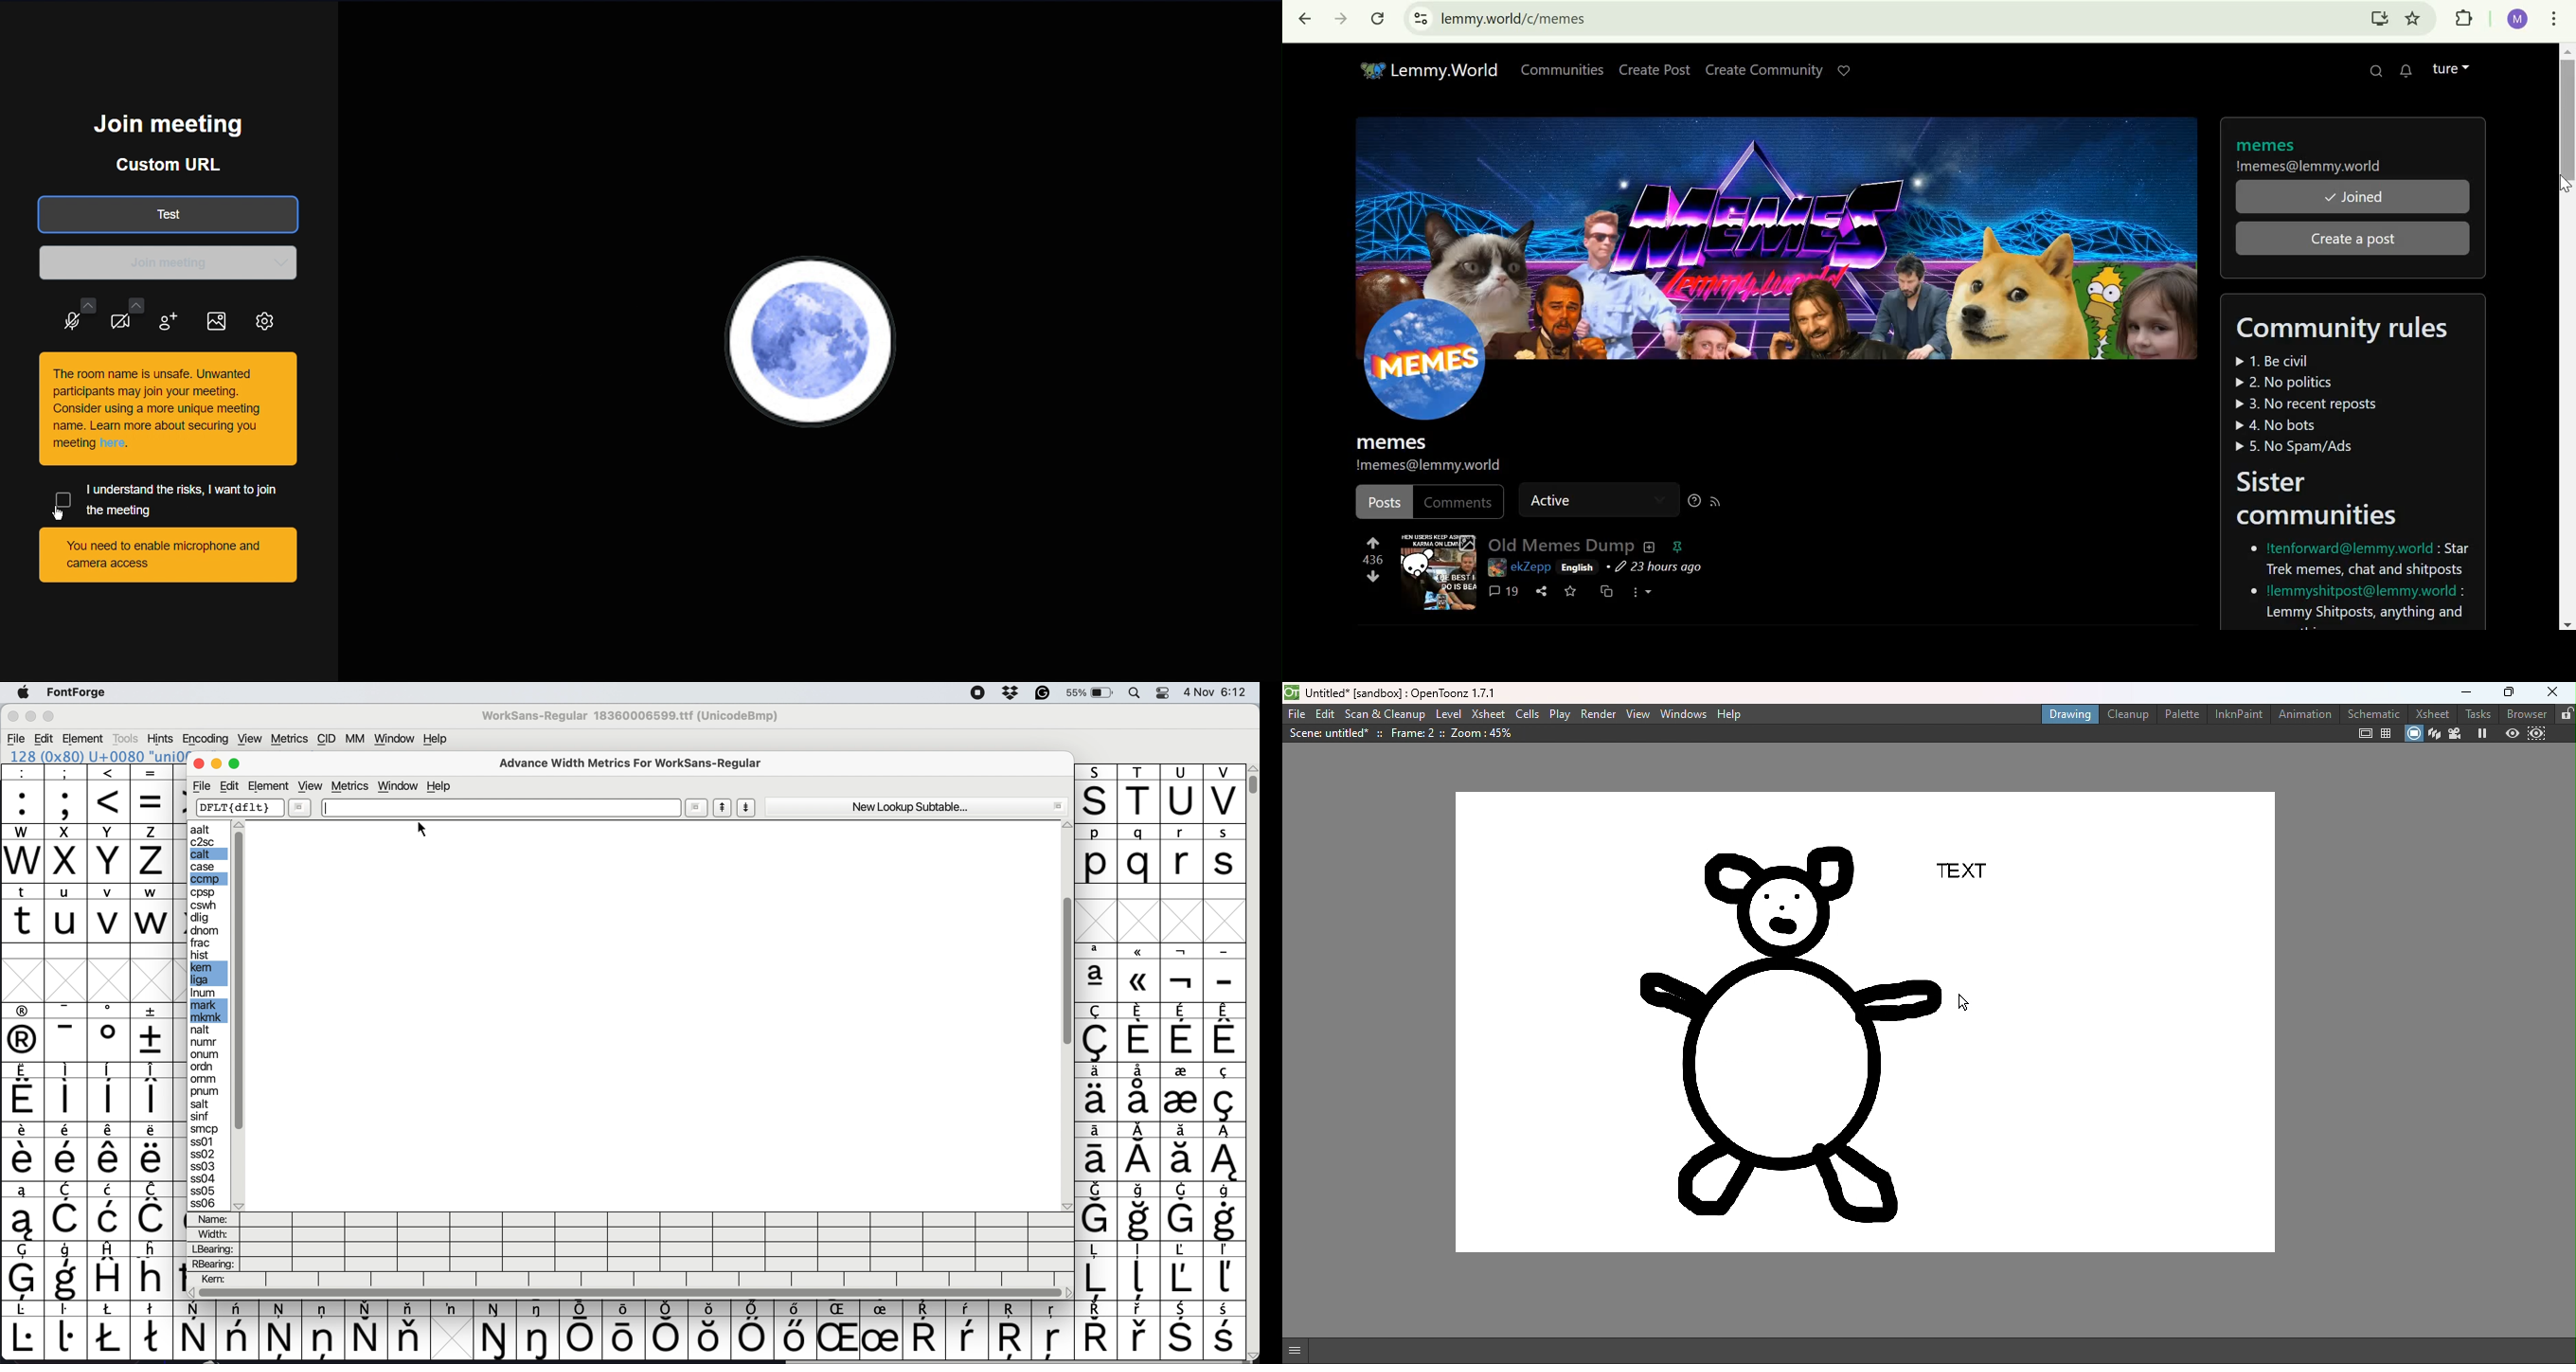 The image size is (2576, 1372). Describe the element at coordinates (211, 1279) in the screenshot. I see `kern` at that location.